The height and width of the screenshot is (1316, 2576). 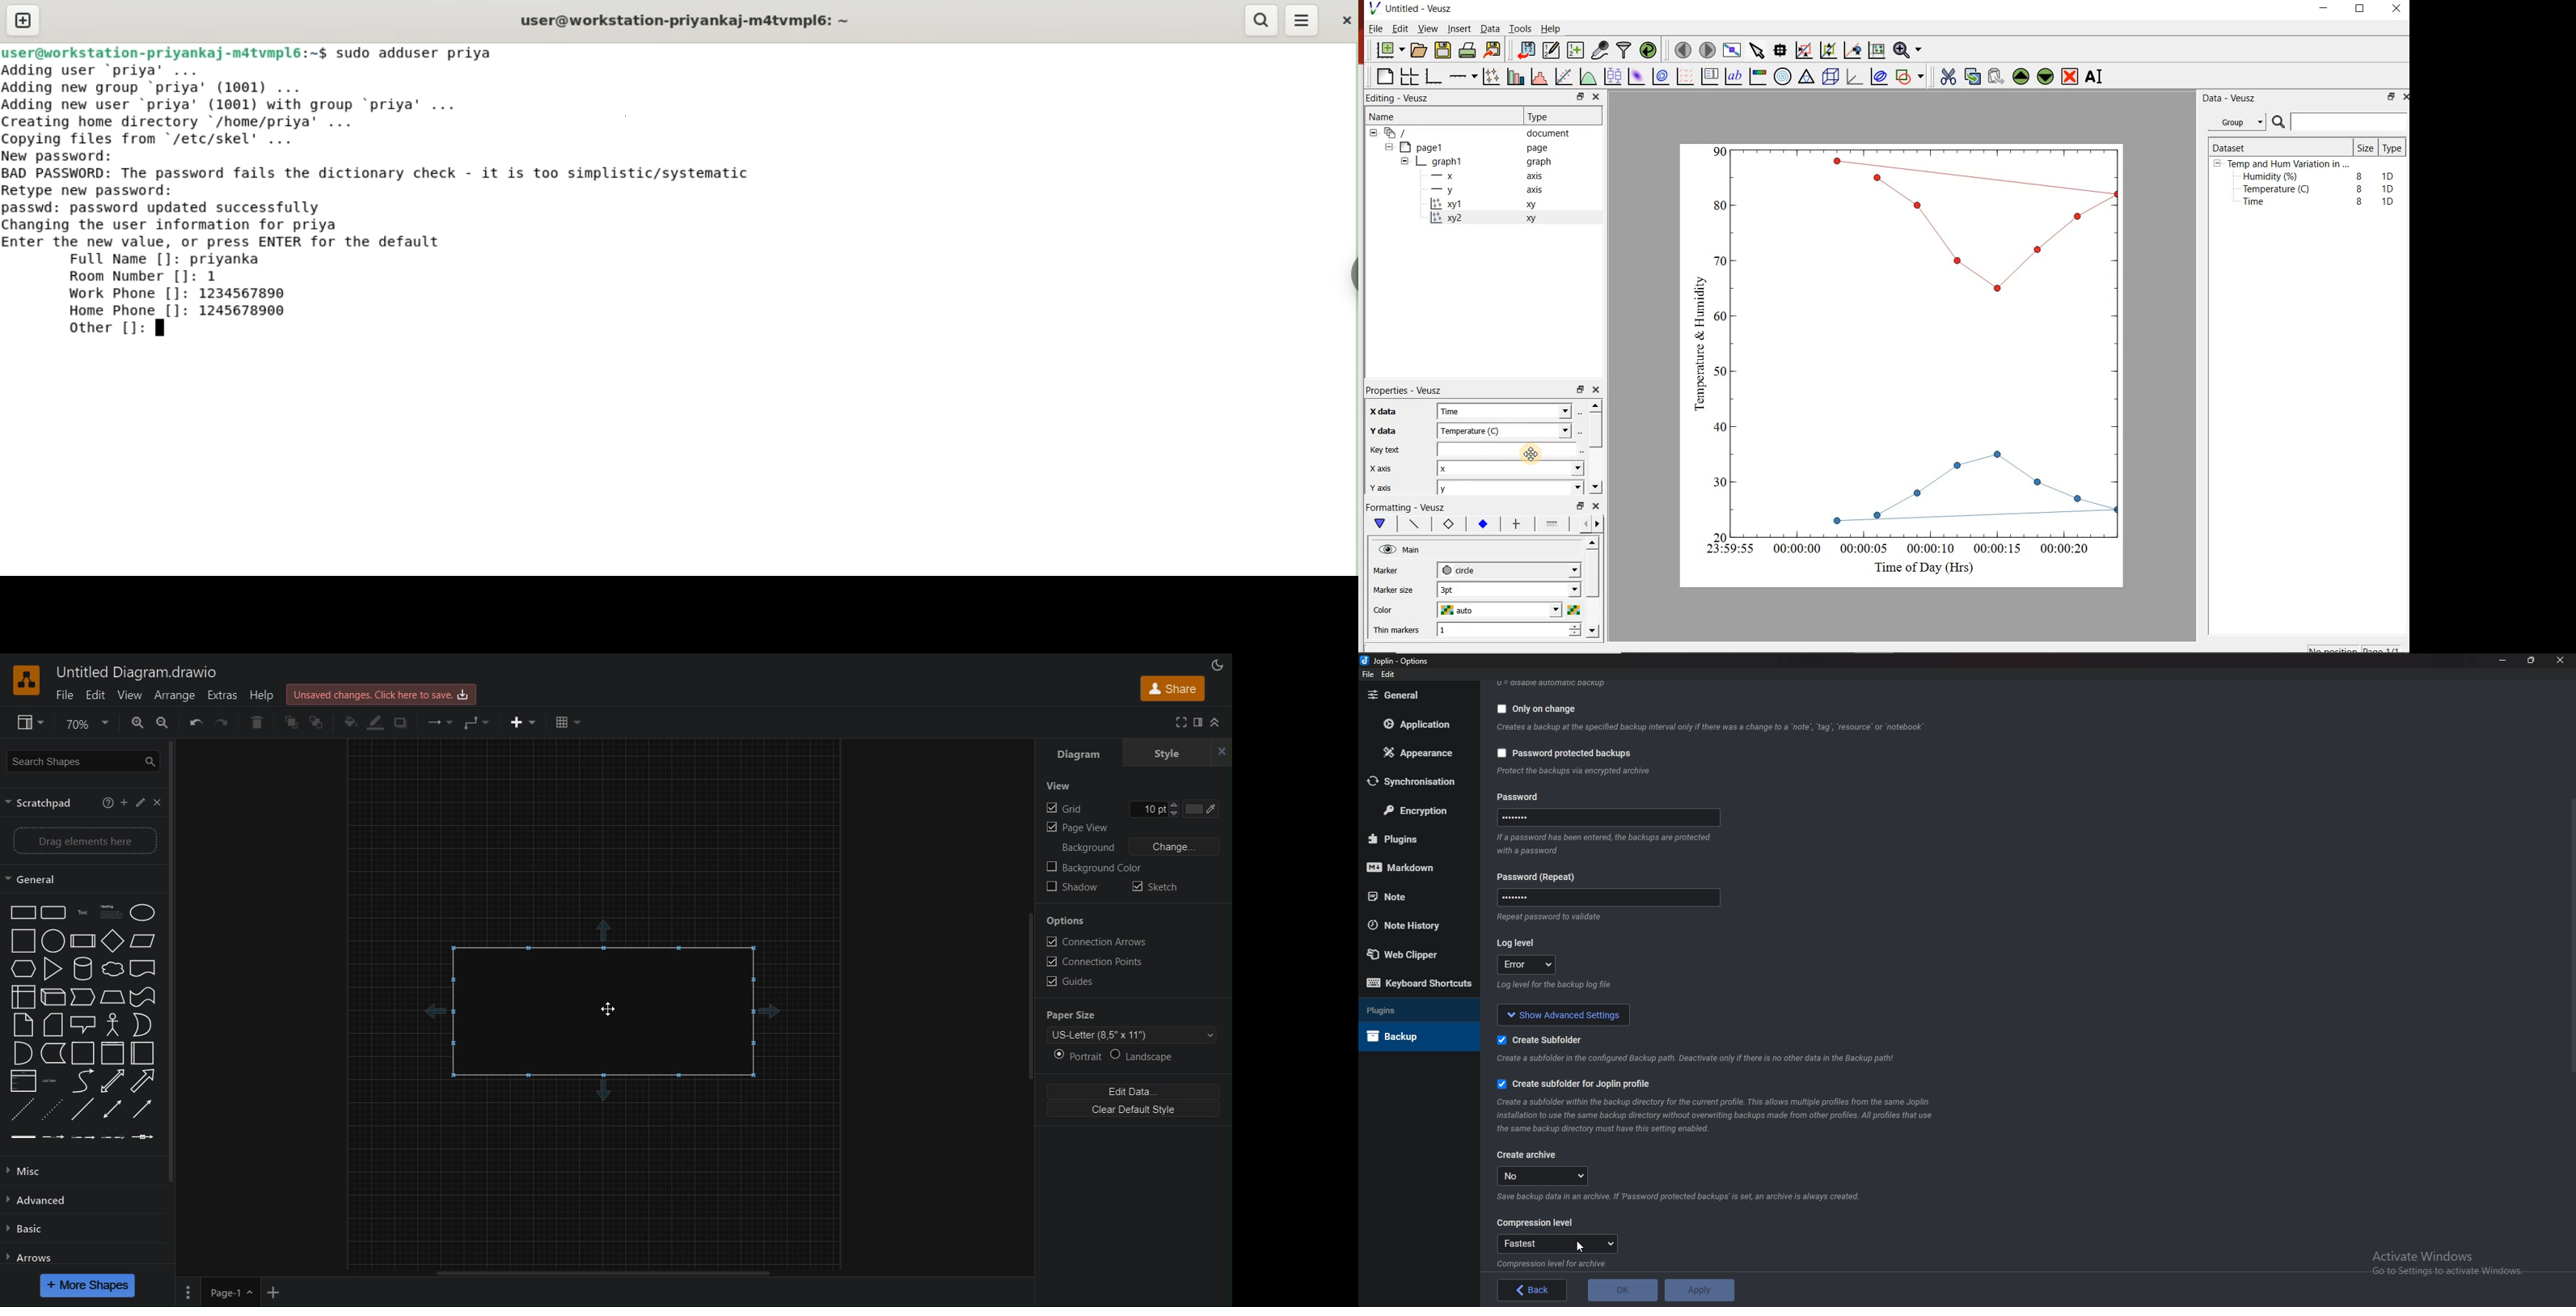 I want to click on Encryption, so click(x=1421, y=810).